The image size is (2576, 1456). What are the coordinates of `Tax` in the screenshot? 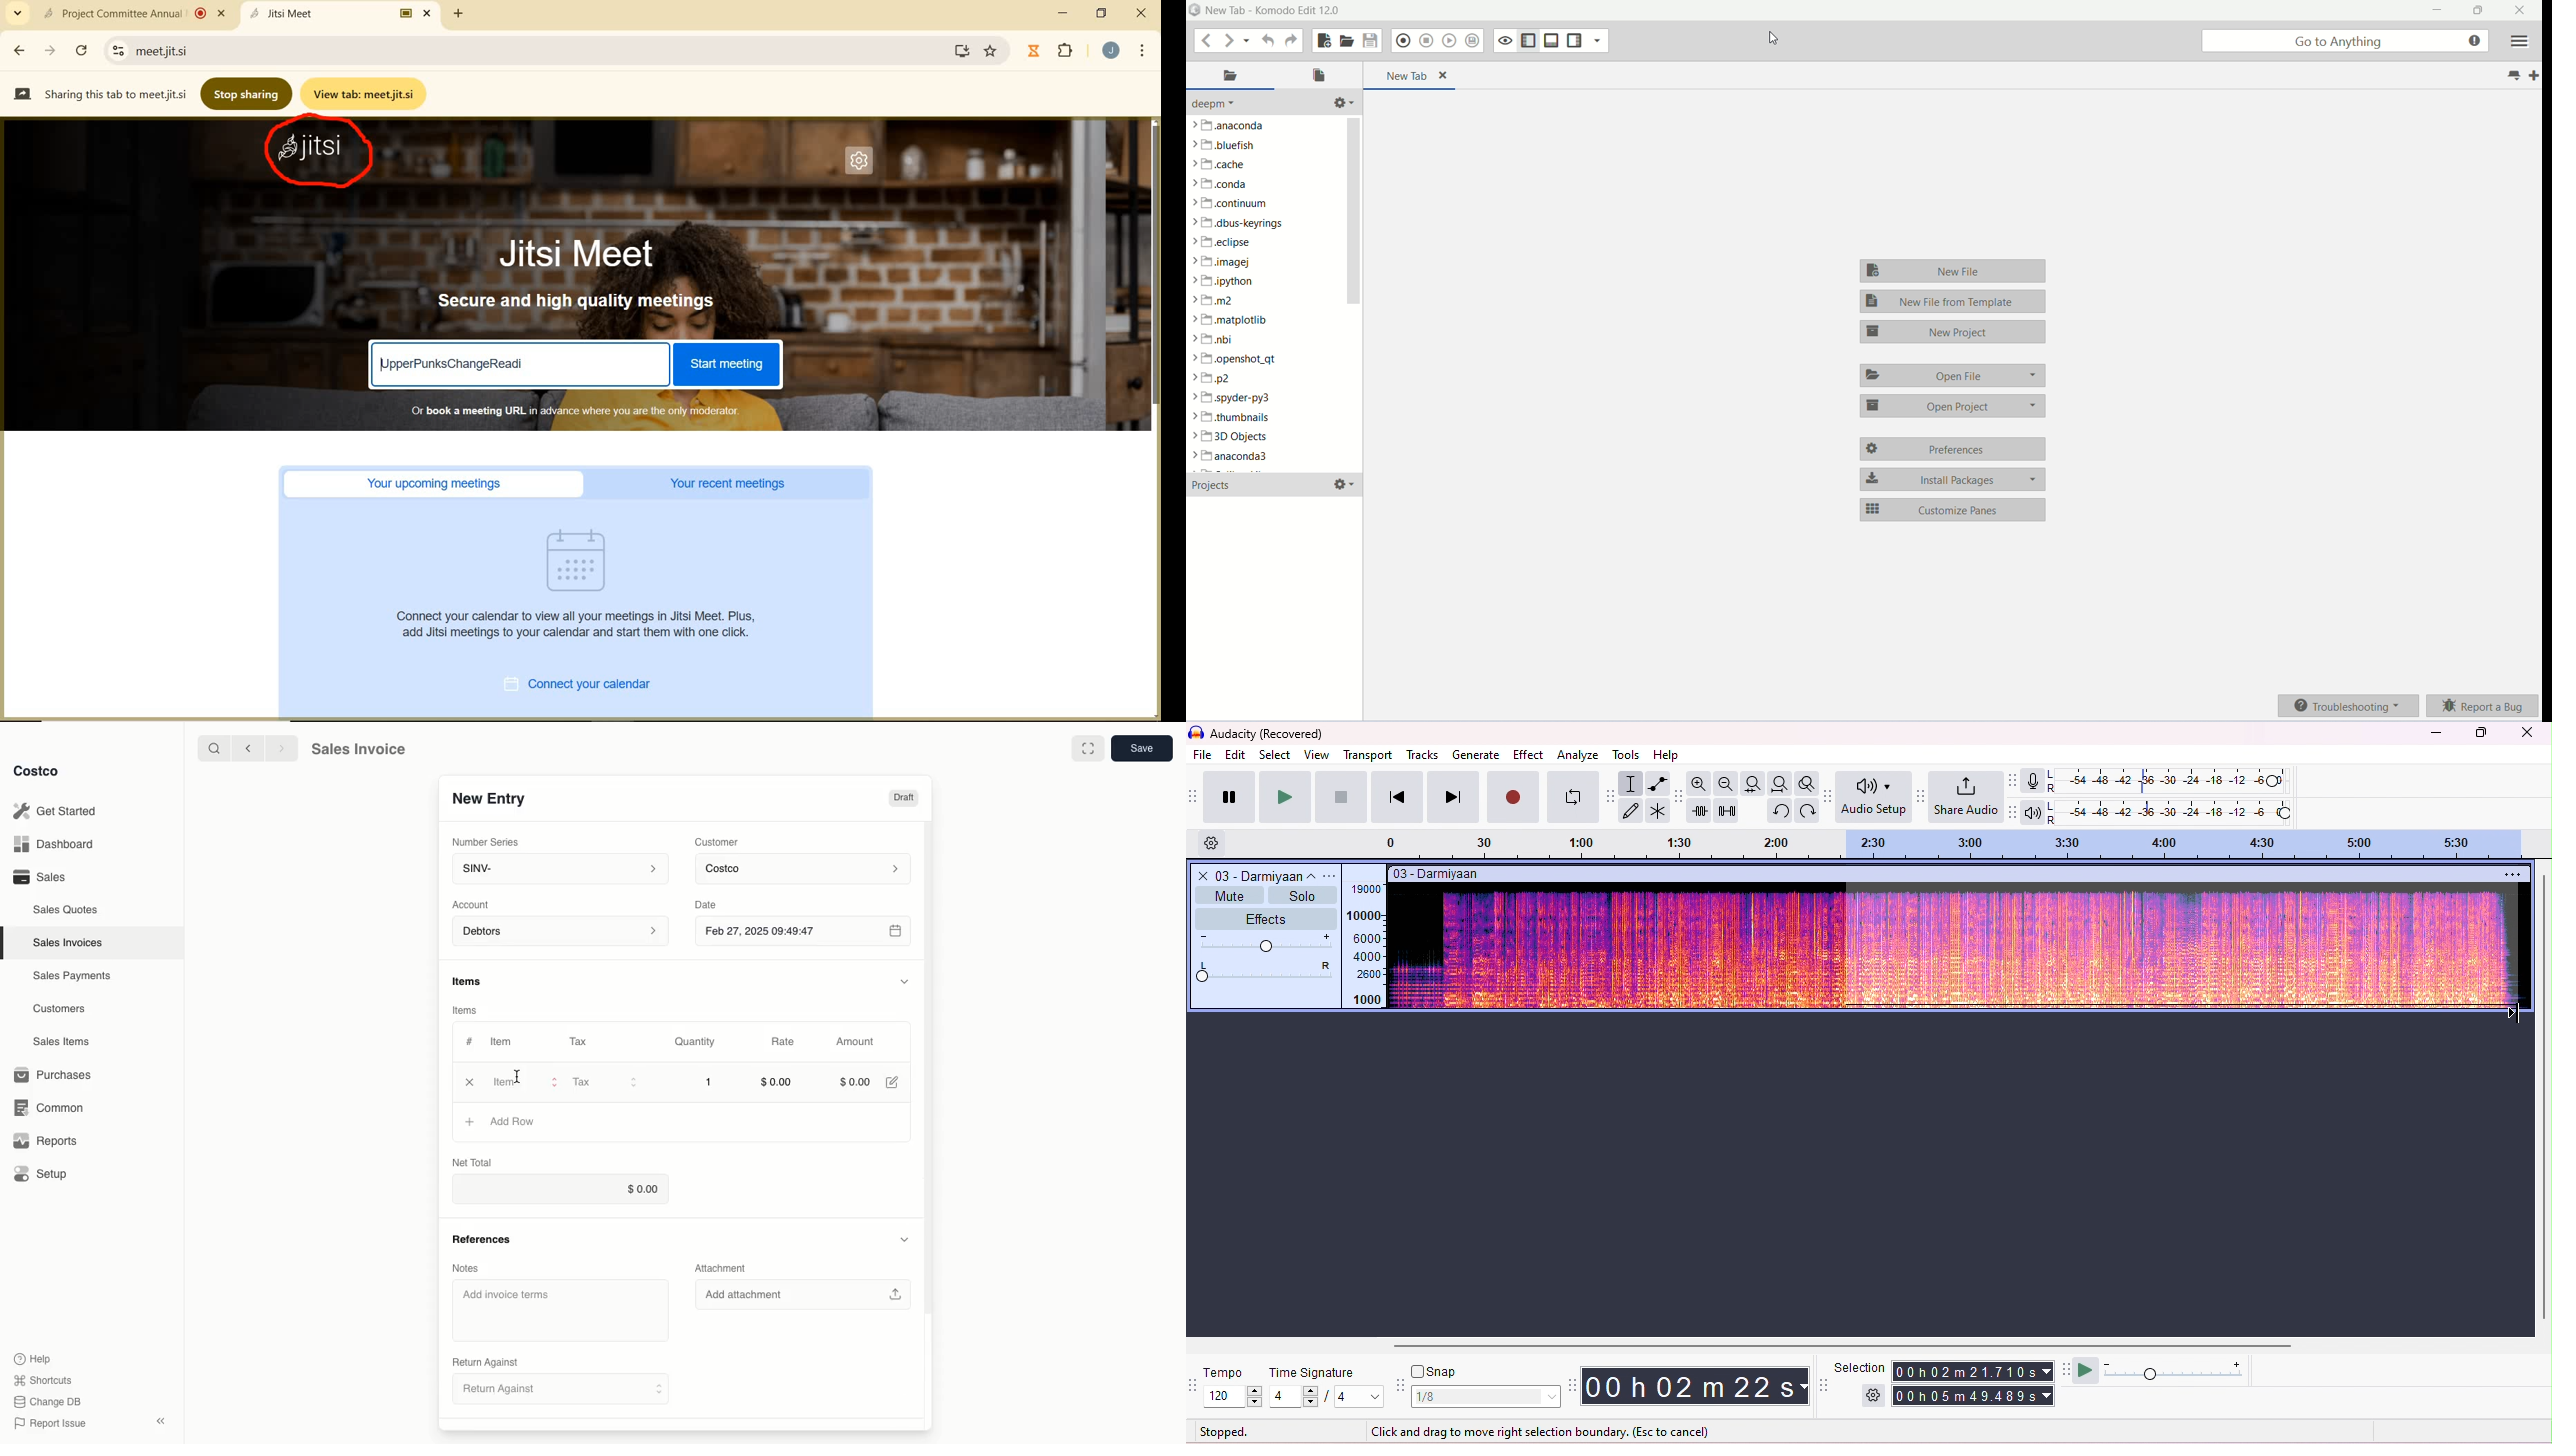 It's located at (583, 1041).